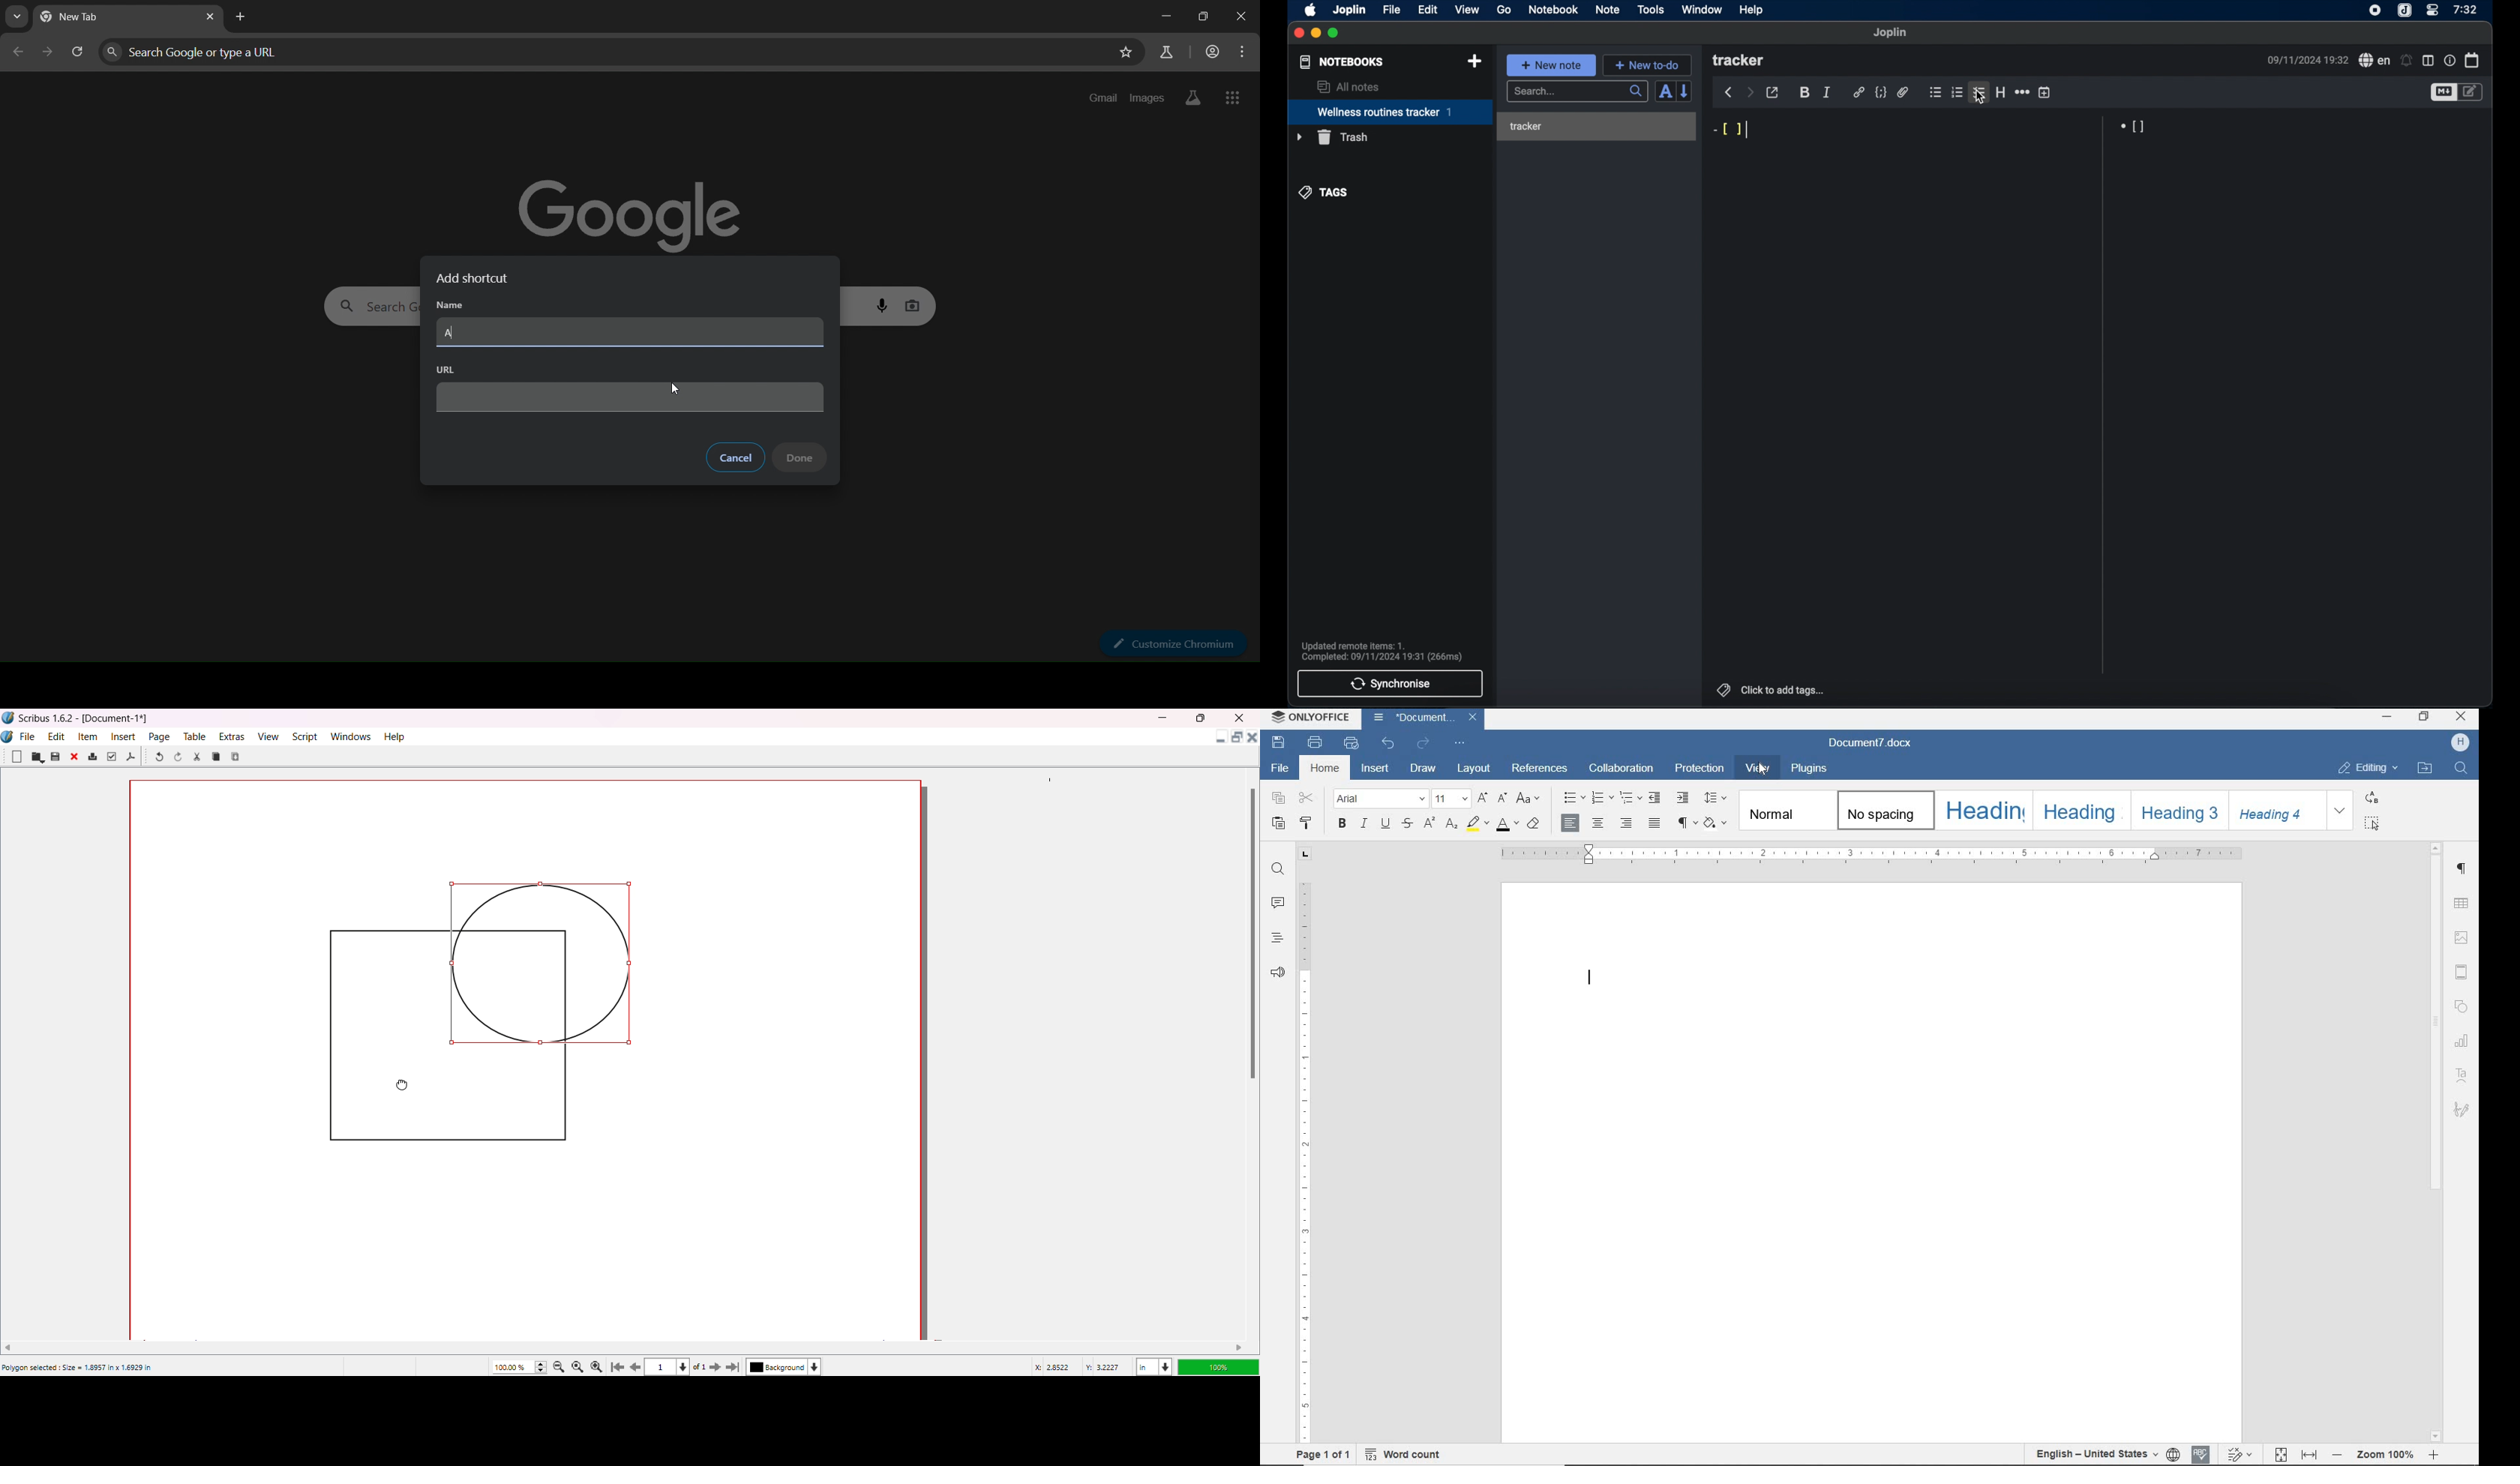 Image resolution: width=2520 pixels, height=1484 pixels. What do you see at coordinates (2462, 937) in the screenshot?
I see `IMAGE` at bounding box center [2462, 937].